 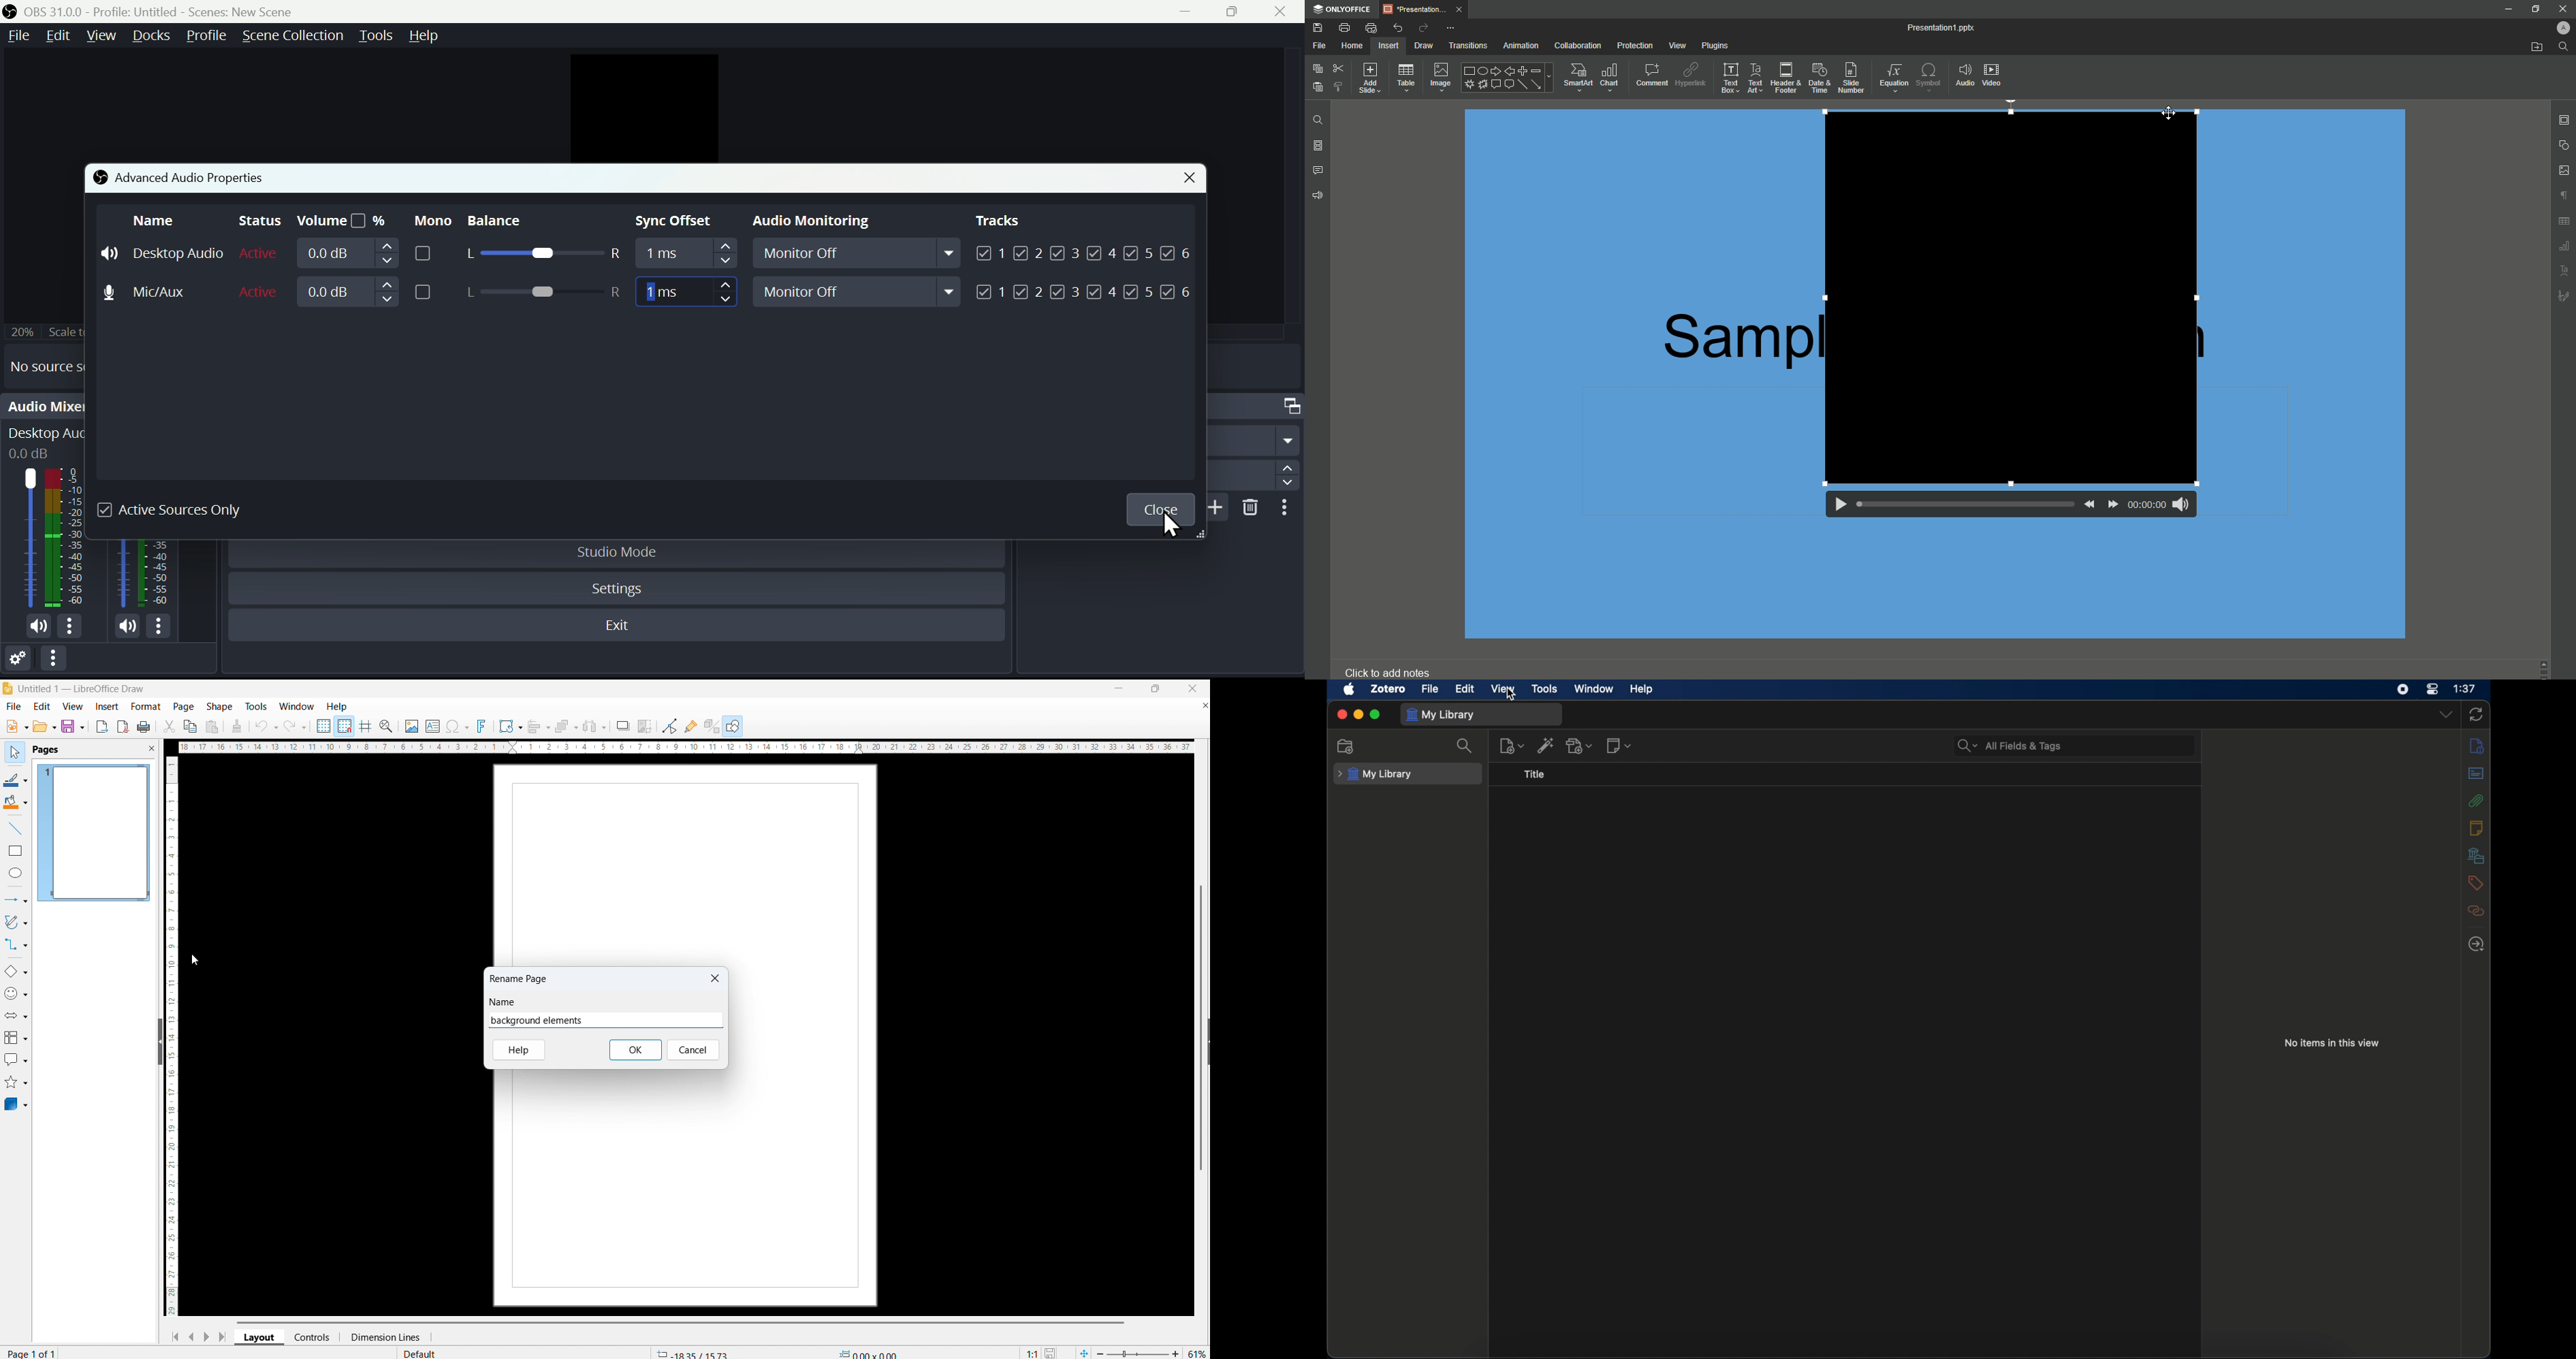 What do you see at coordinates (10, 12) in the screenshot?
I see `OBS Studio Desktop icon` at bounding box center [10, 12].